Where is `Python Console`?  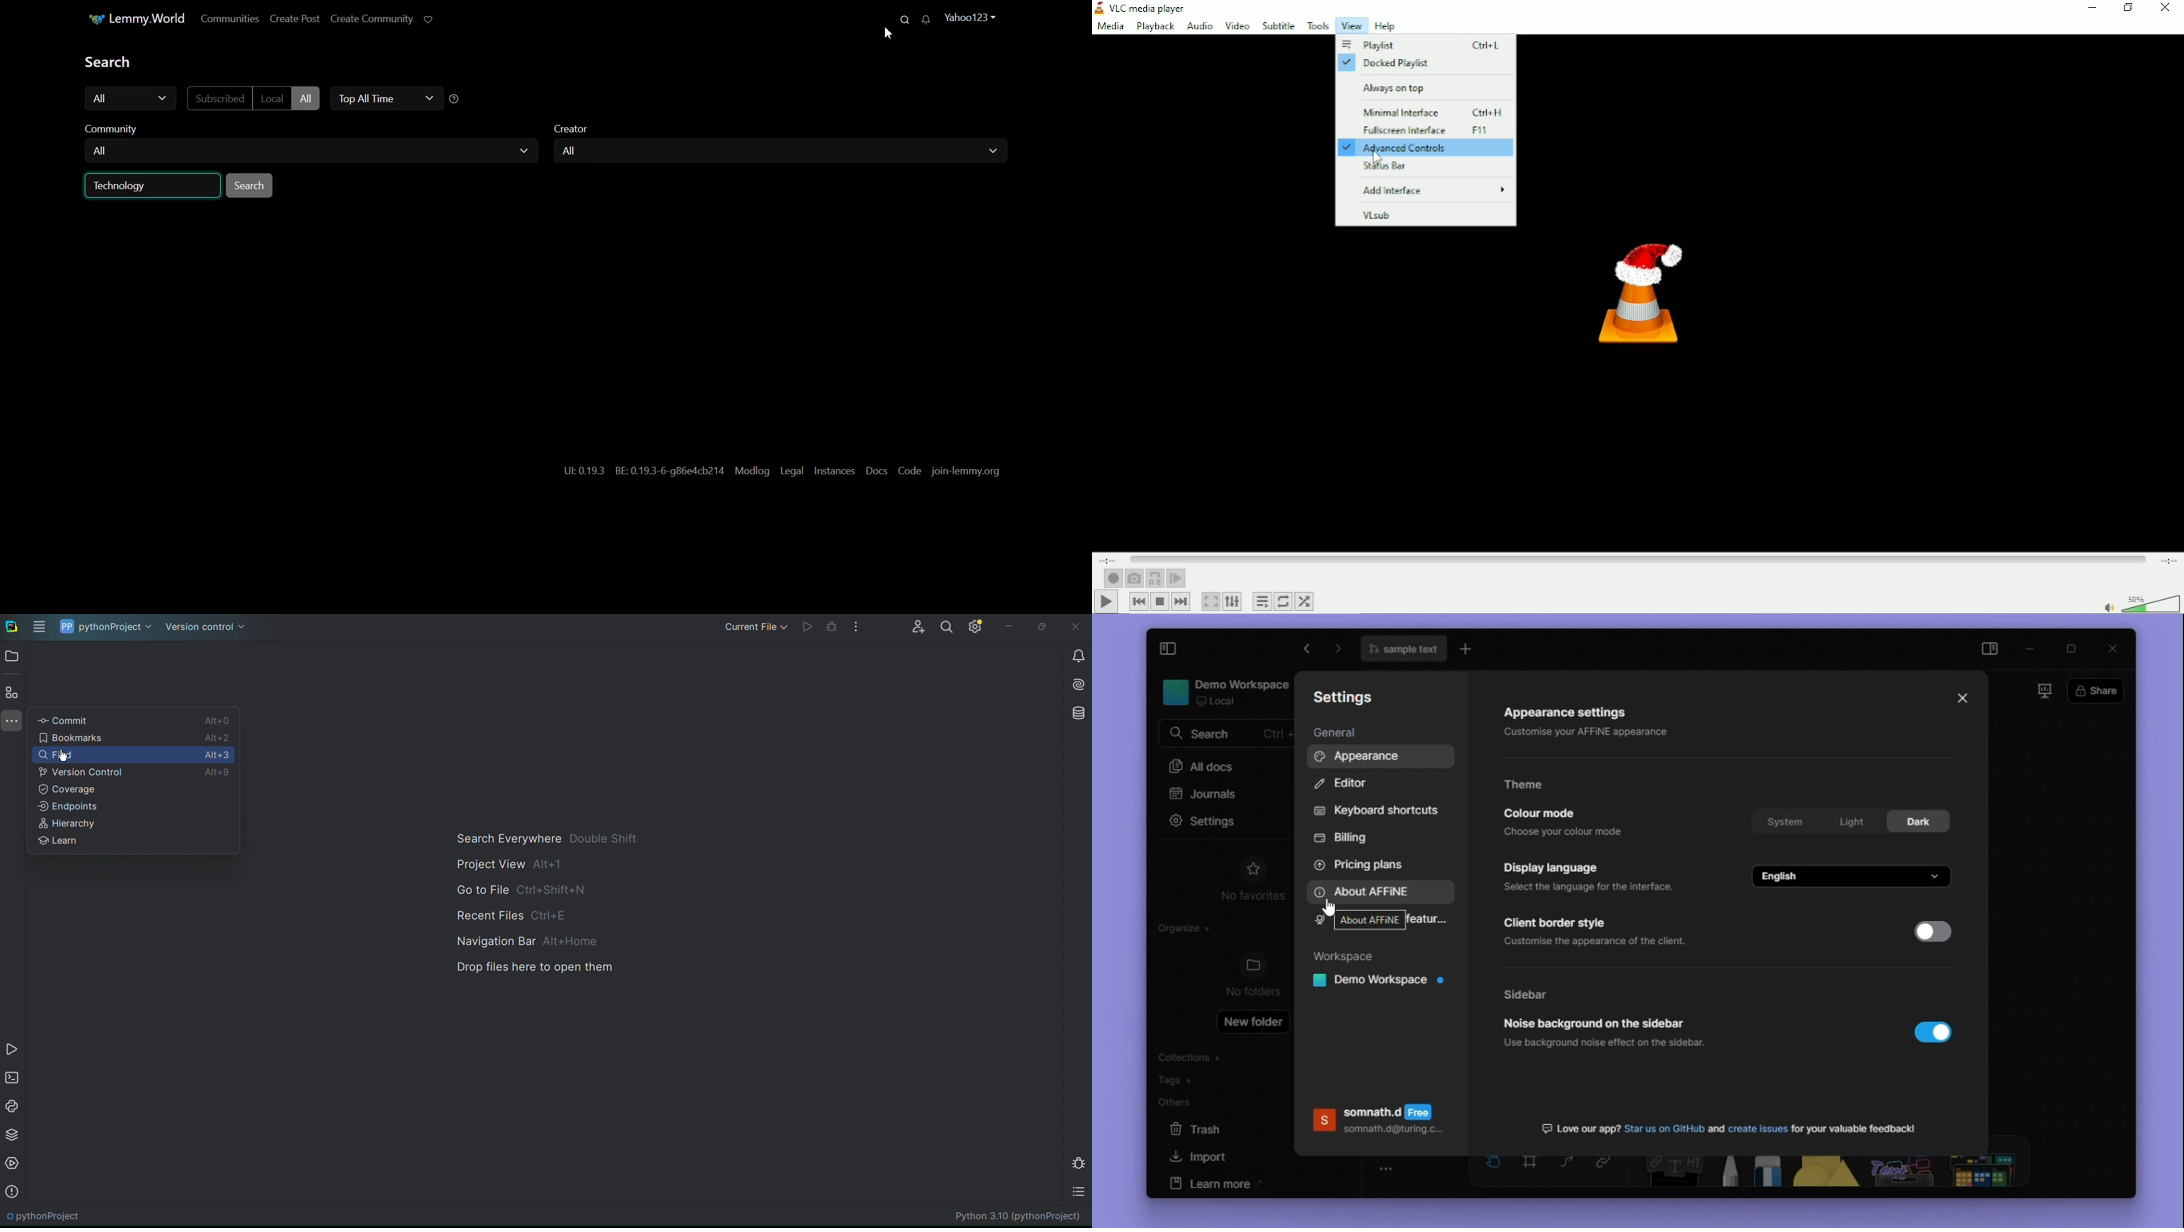
Python Console is located at coordinates (14, 1106).